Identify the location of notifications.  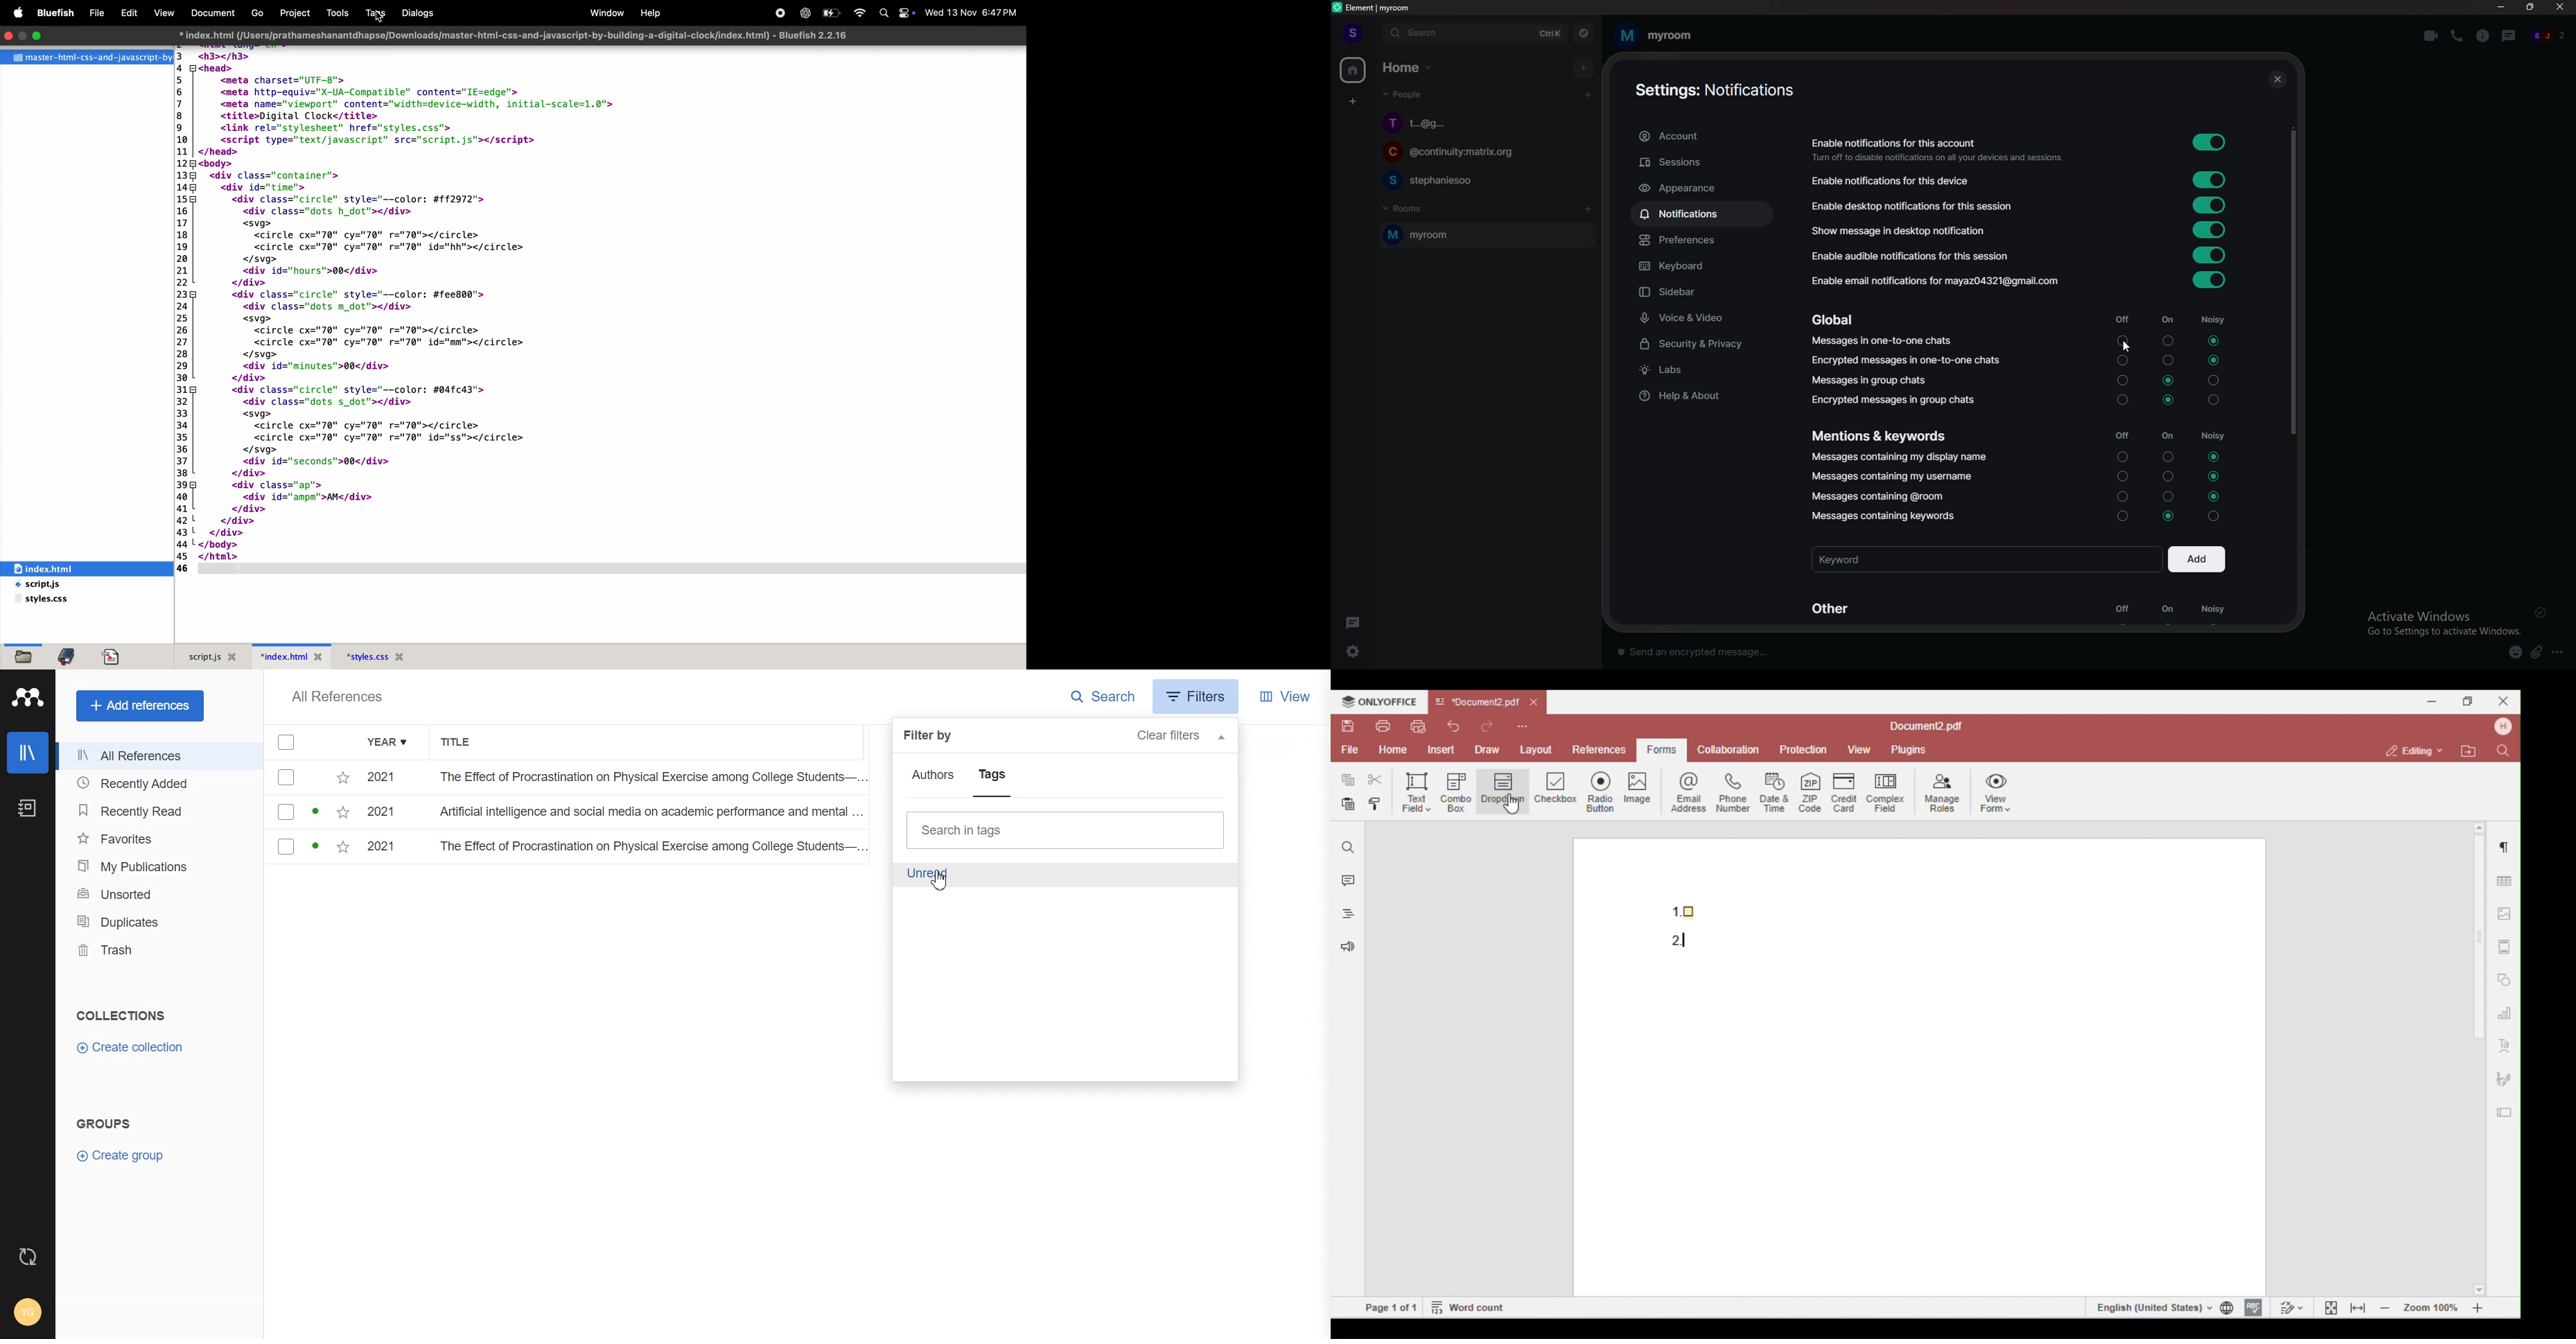
(1700, 213).